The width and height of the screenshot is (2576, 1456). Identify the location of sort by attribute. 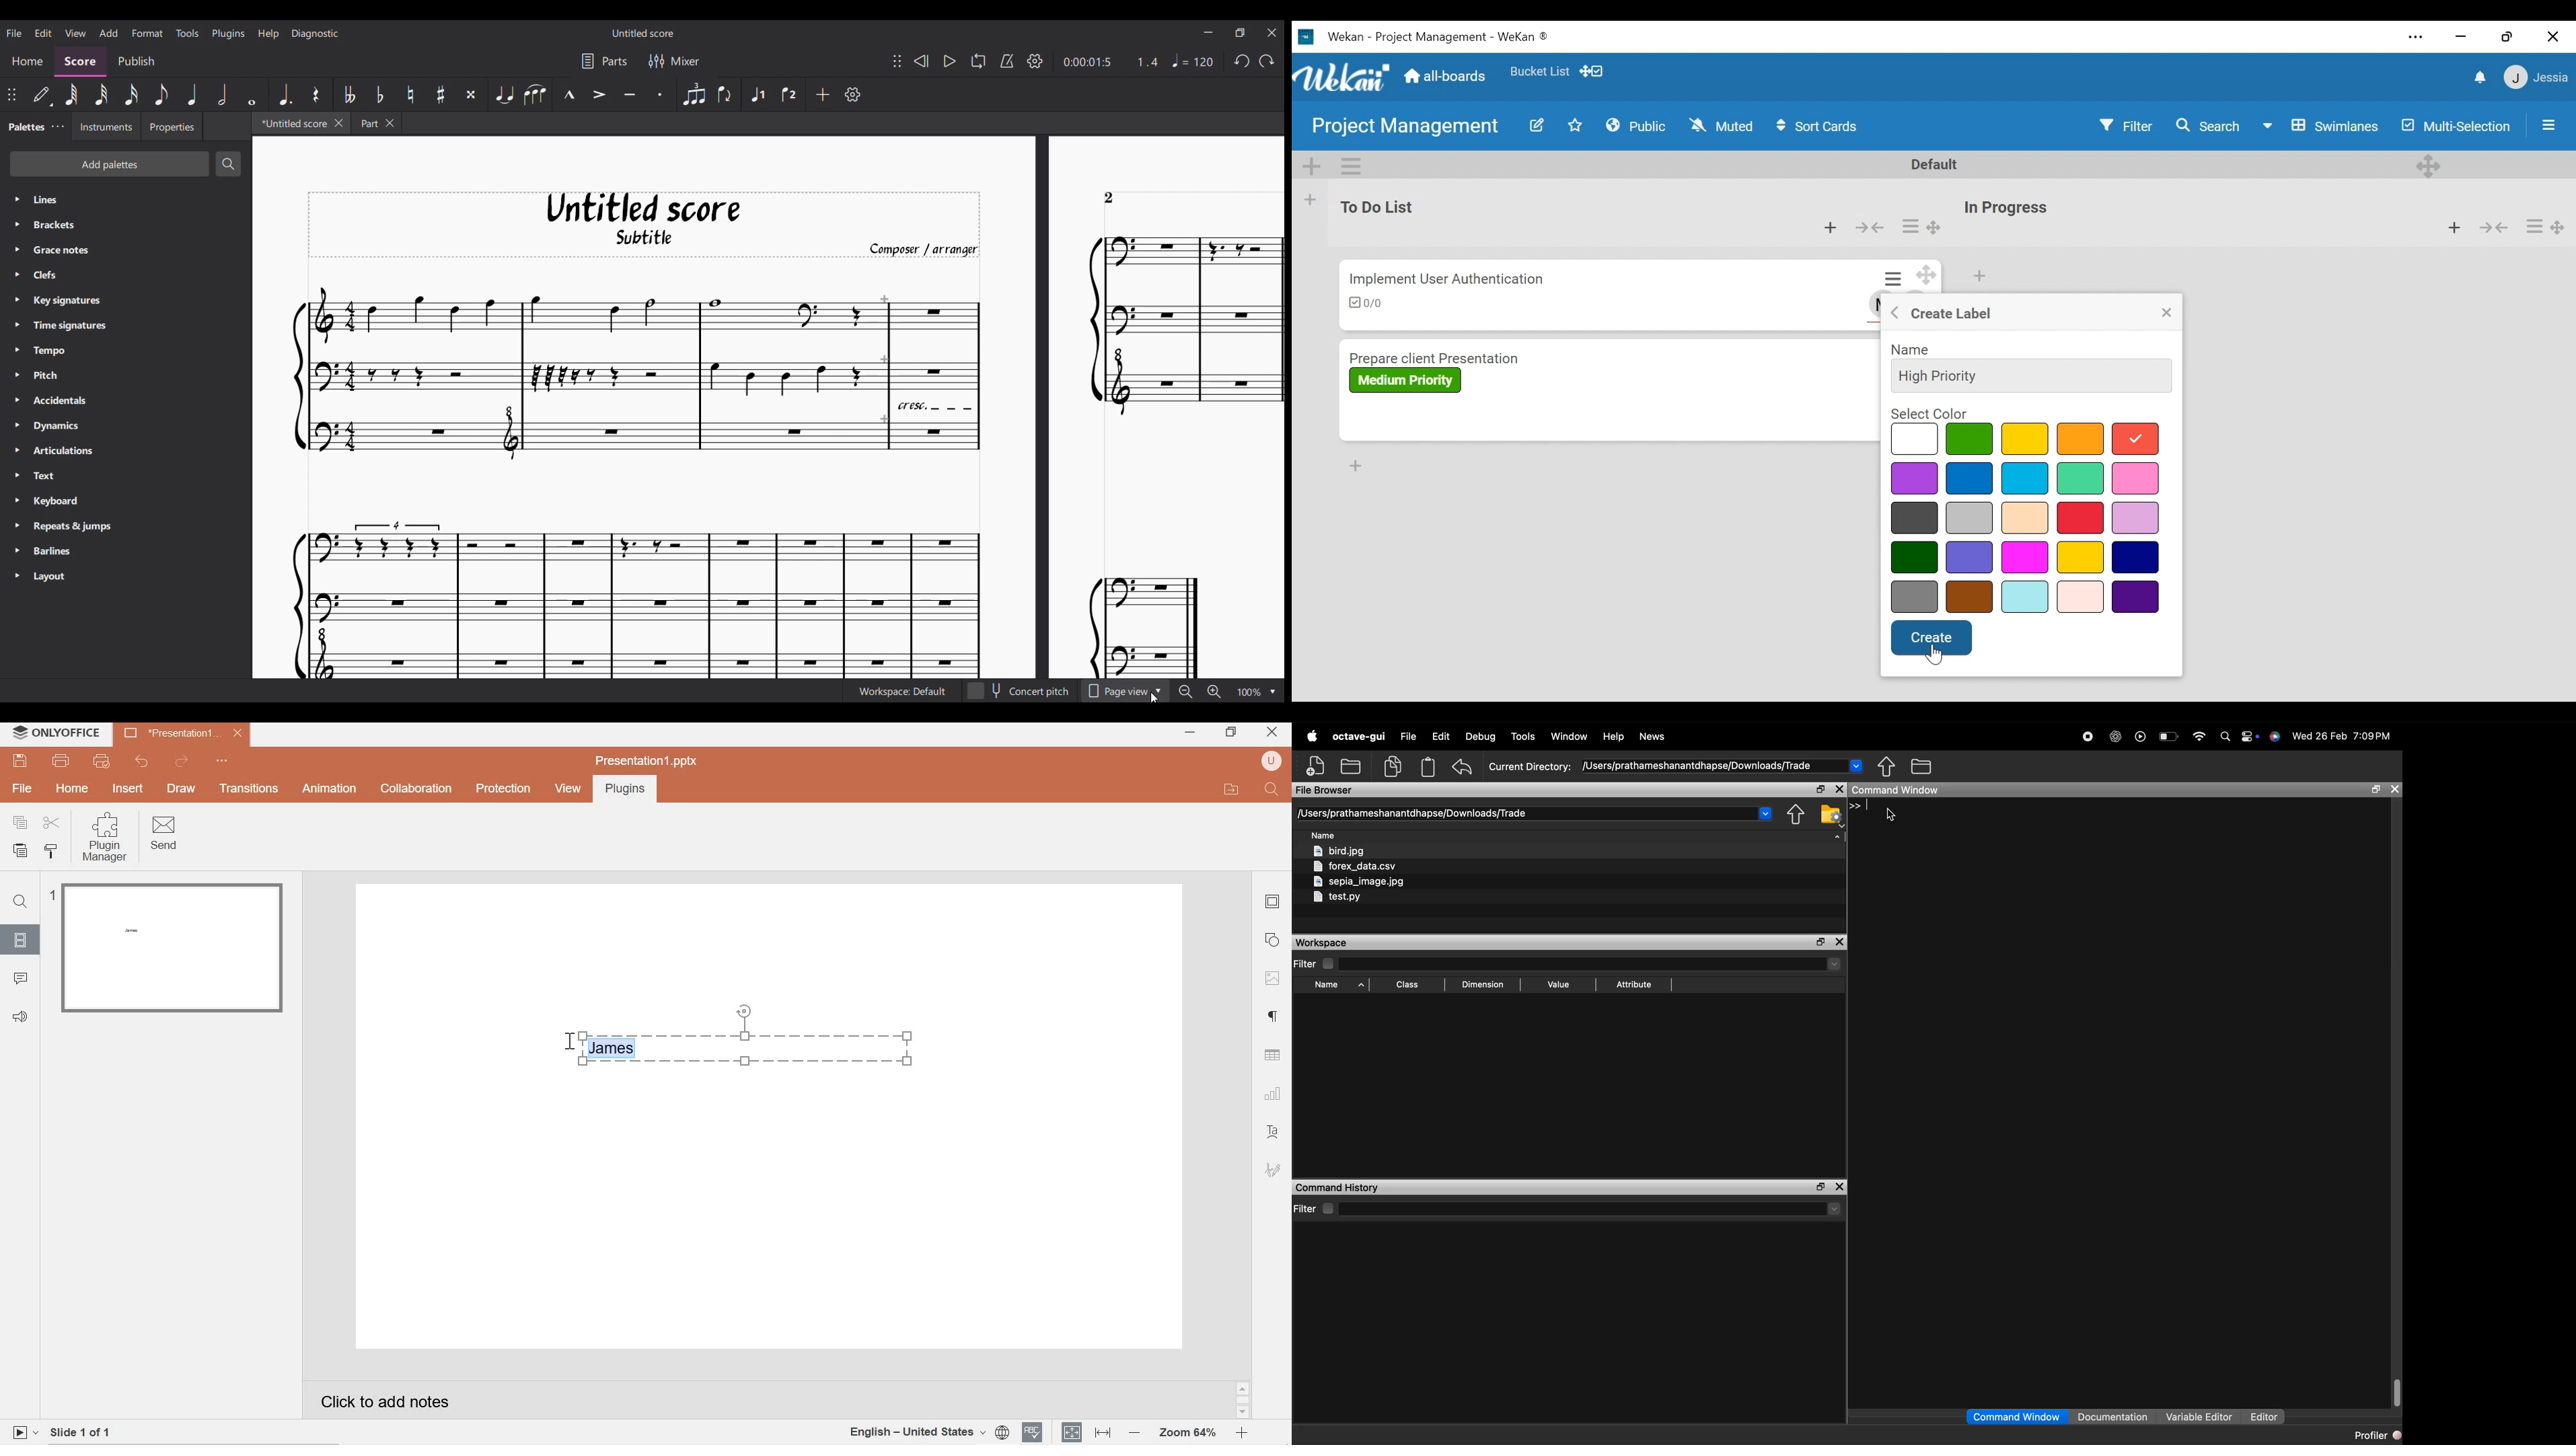
(1636, 984).